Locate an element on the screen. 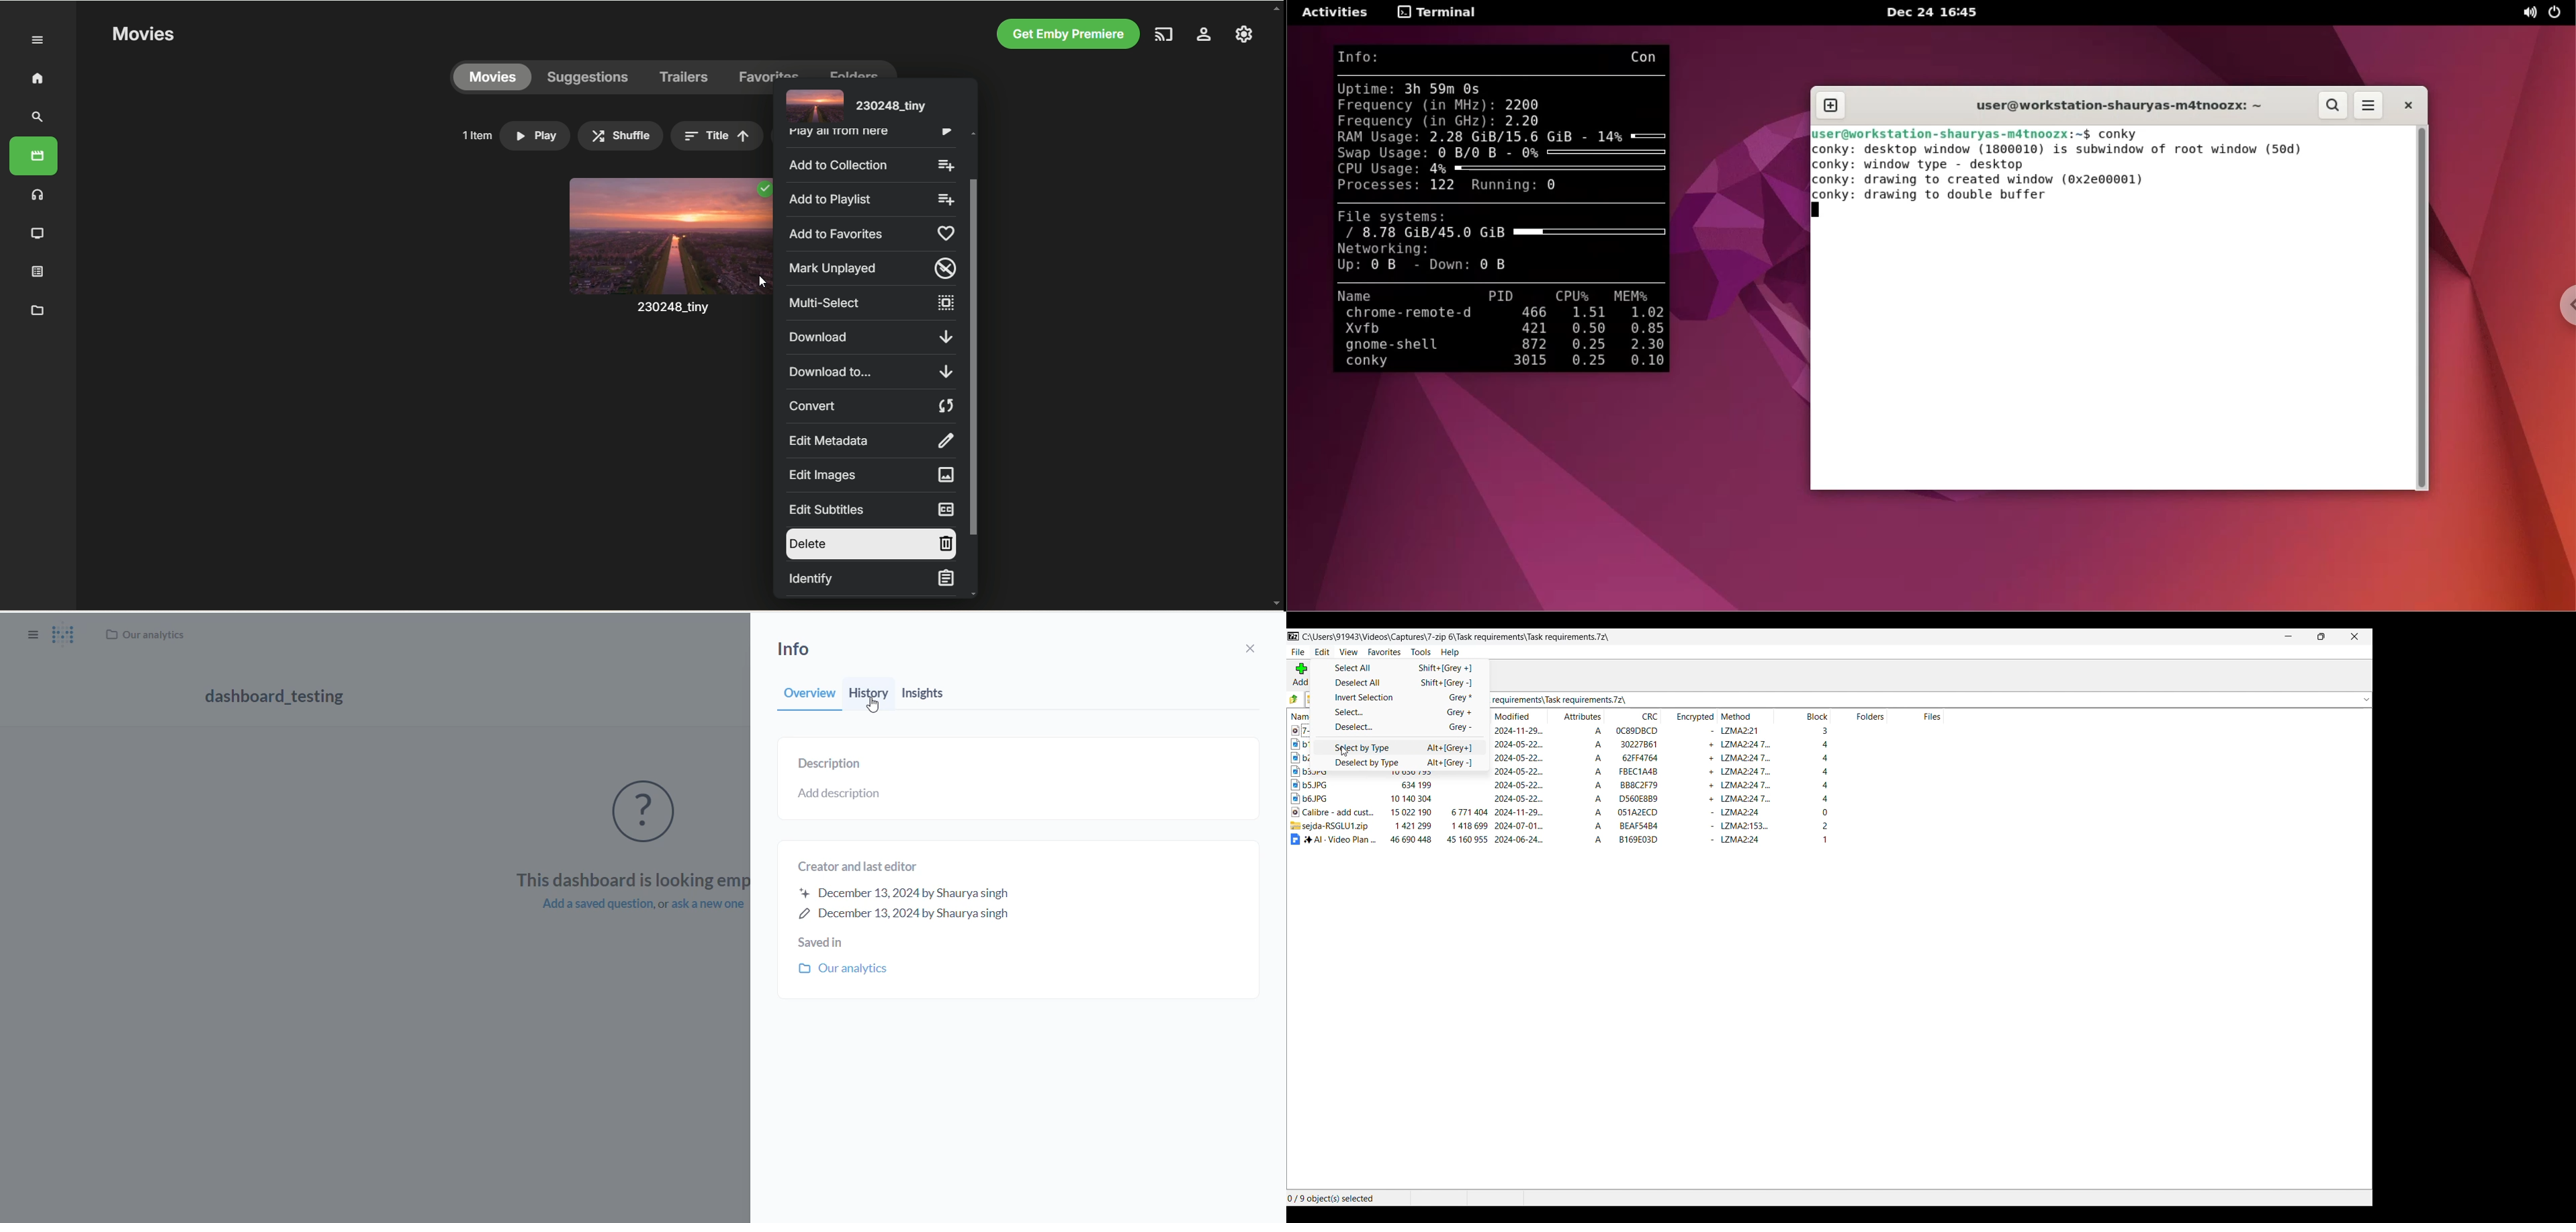 The width and height of the screenshot is (2576, 1232). This dashboard is looking empty. is located at coordinates (628, 879).